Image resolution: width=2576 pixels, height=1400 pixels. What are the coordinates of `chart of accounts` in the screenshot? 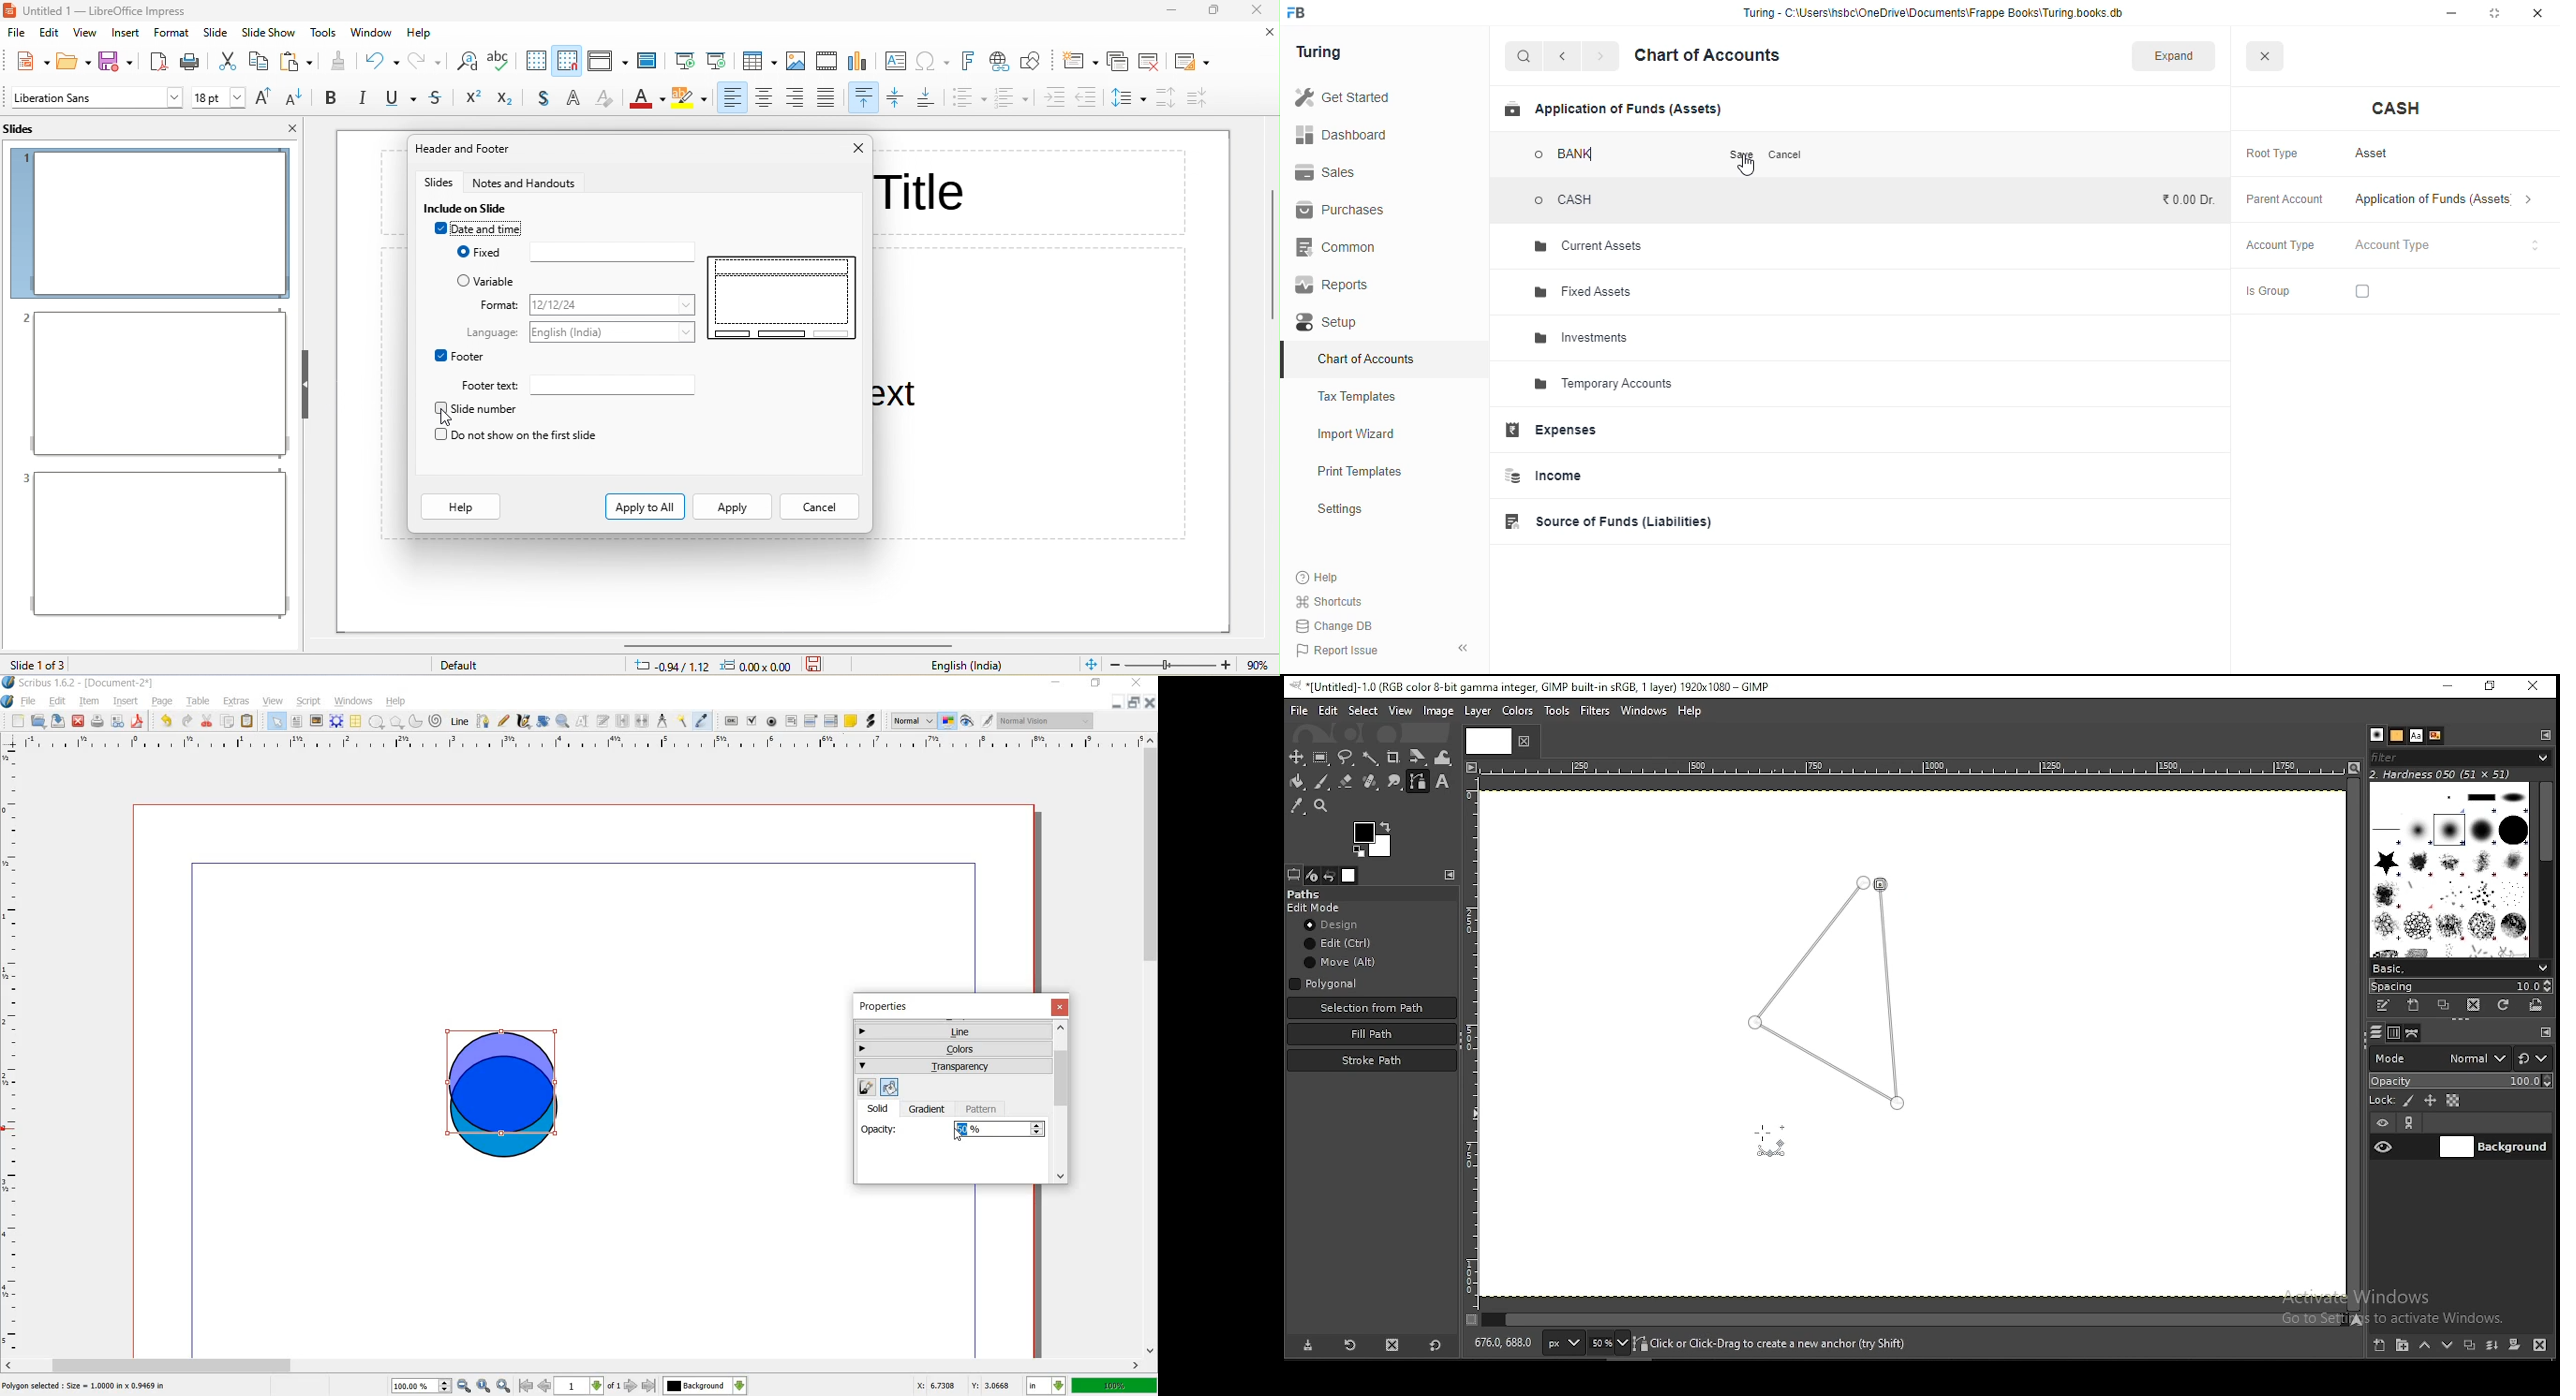 It's located at (1707, 55).